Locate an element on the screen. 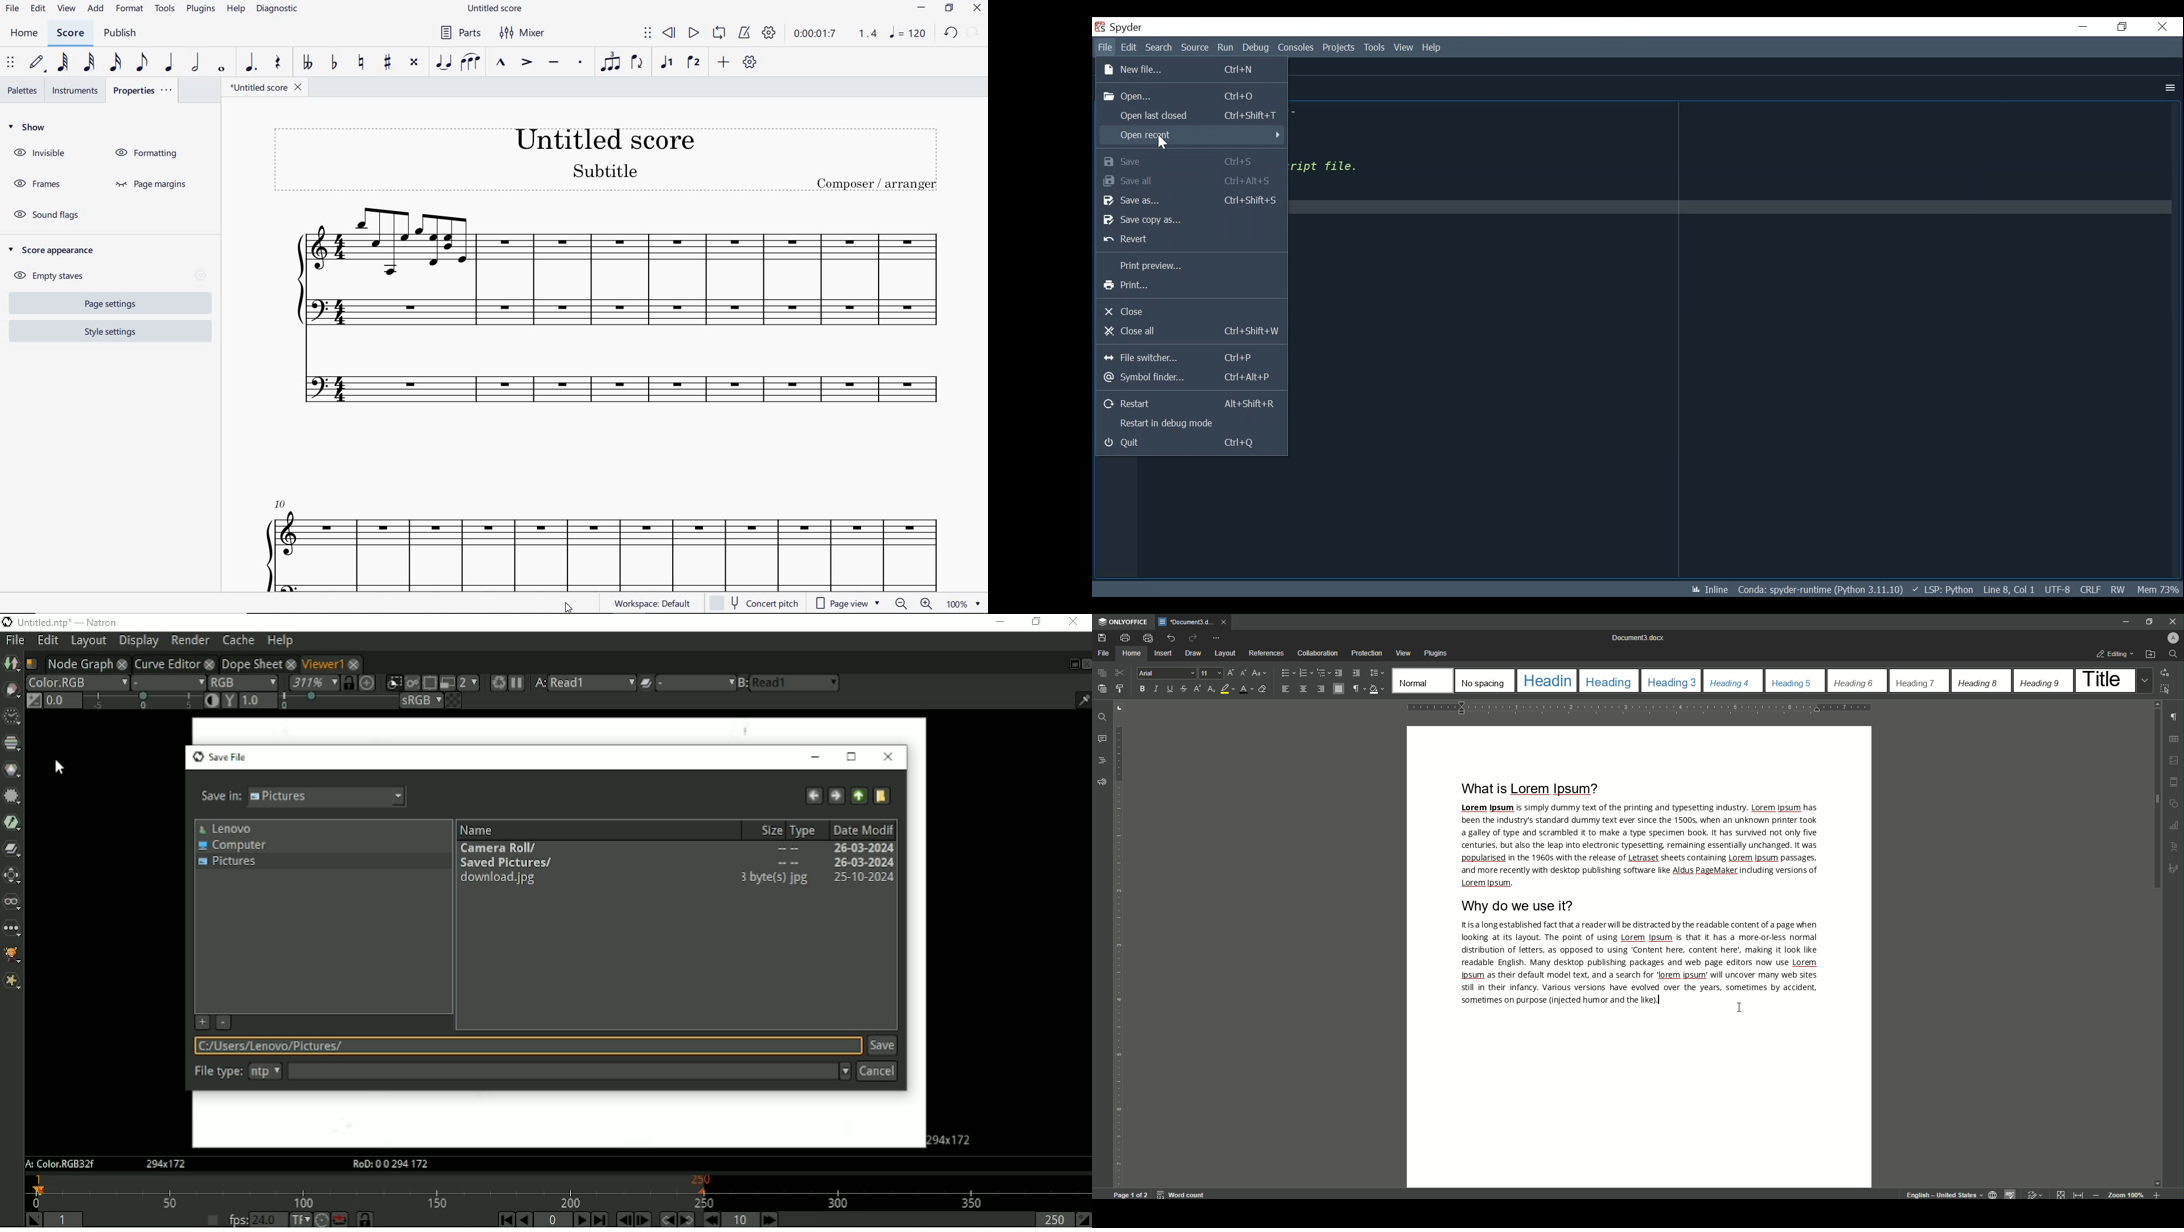  Timeline is located at coordinates (555, 1192).